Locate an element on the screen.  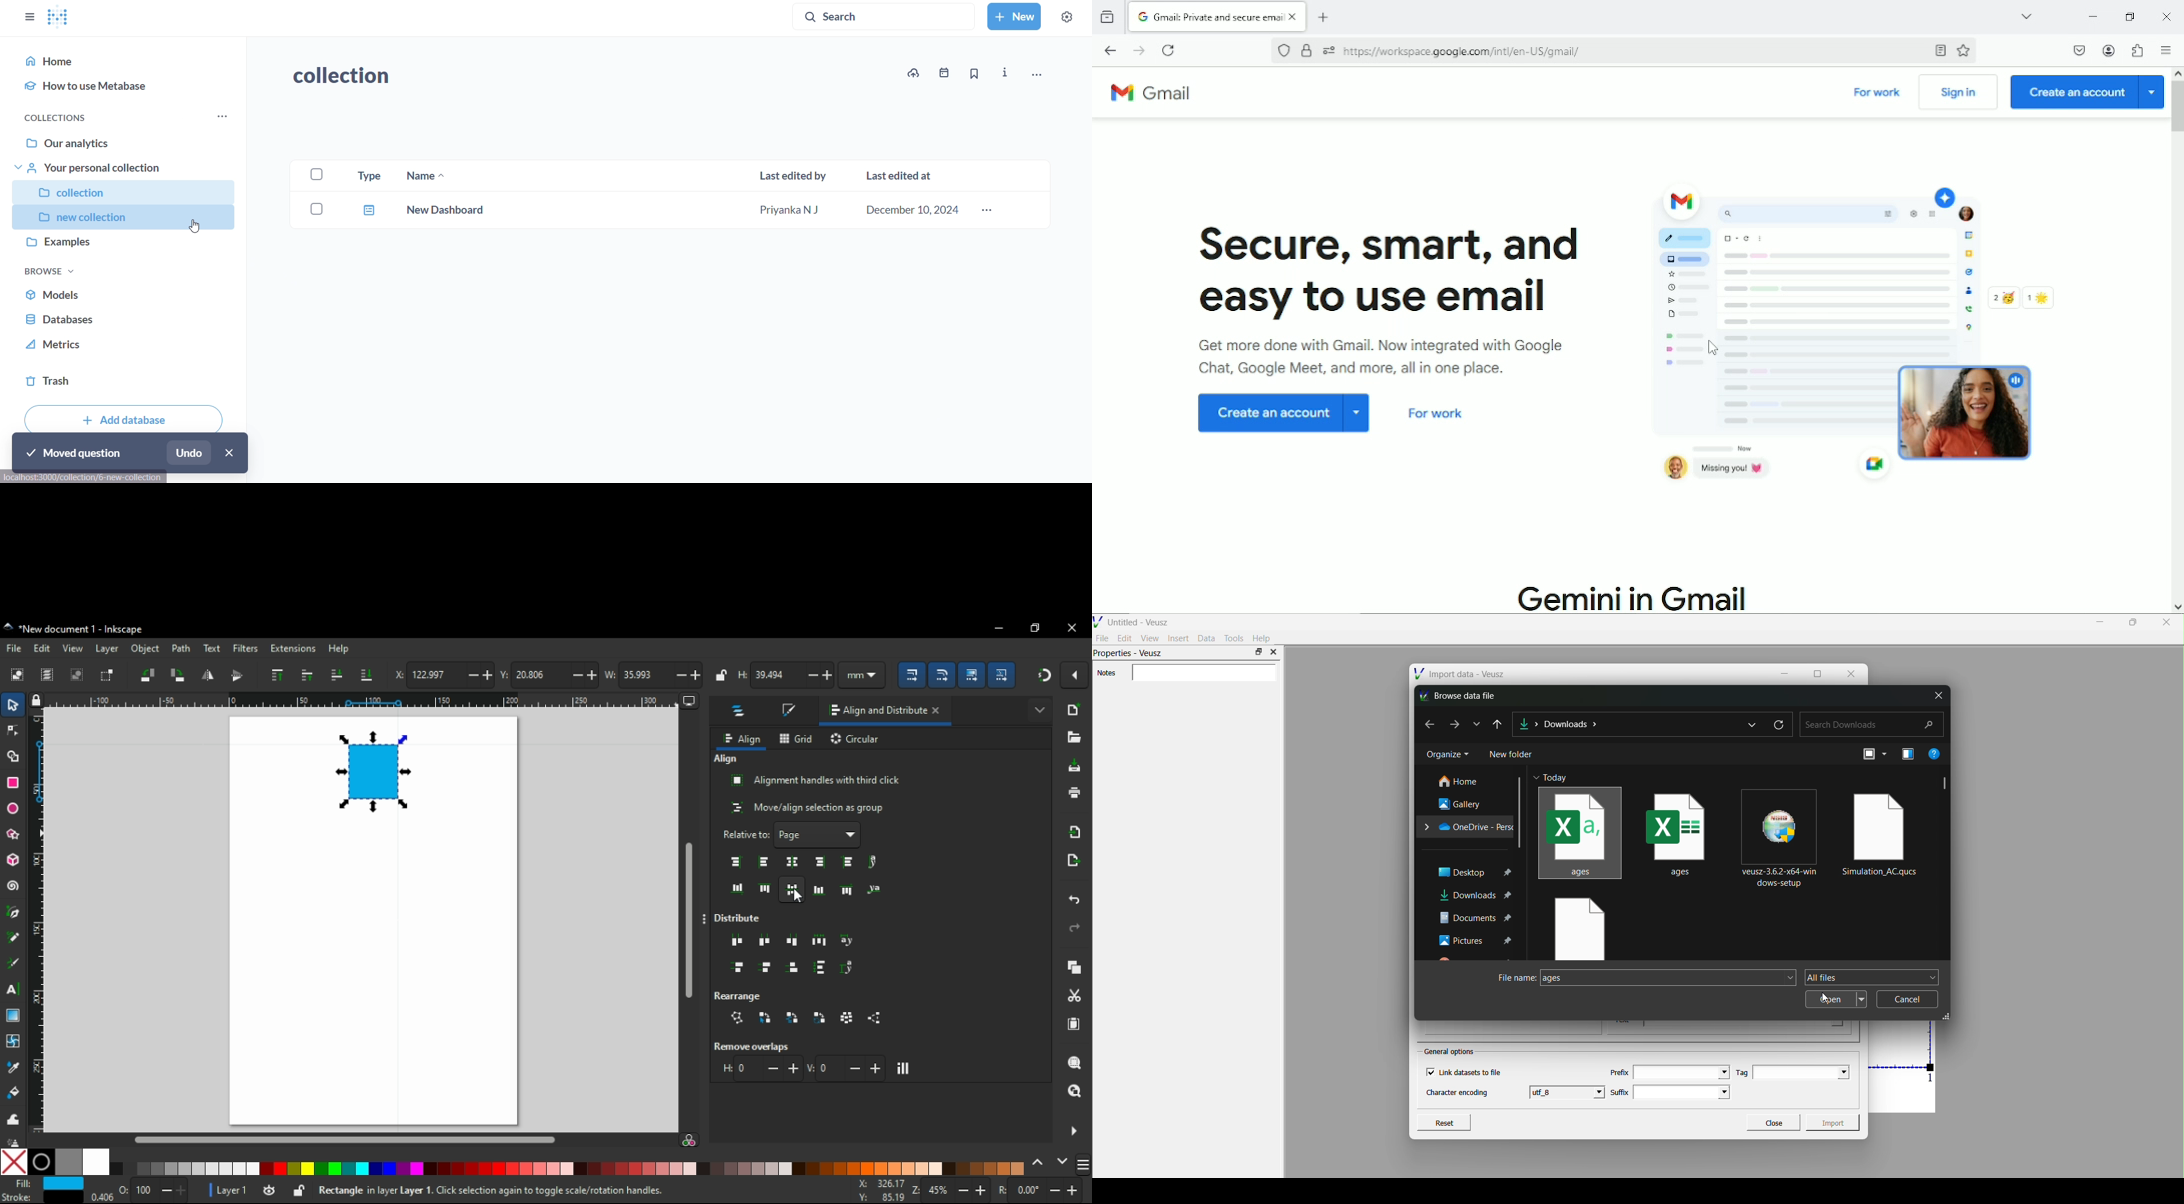
close is located at coordinates (1850, 673).